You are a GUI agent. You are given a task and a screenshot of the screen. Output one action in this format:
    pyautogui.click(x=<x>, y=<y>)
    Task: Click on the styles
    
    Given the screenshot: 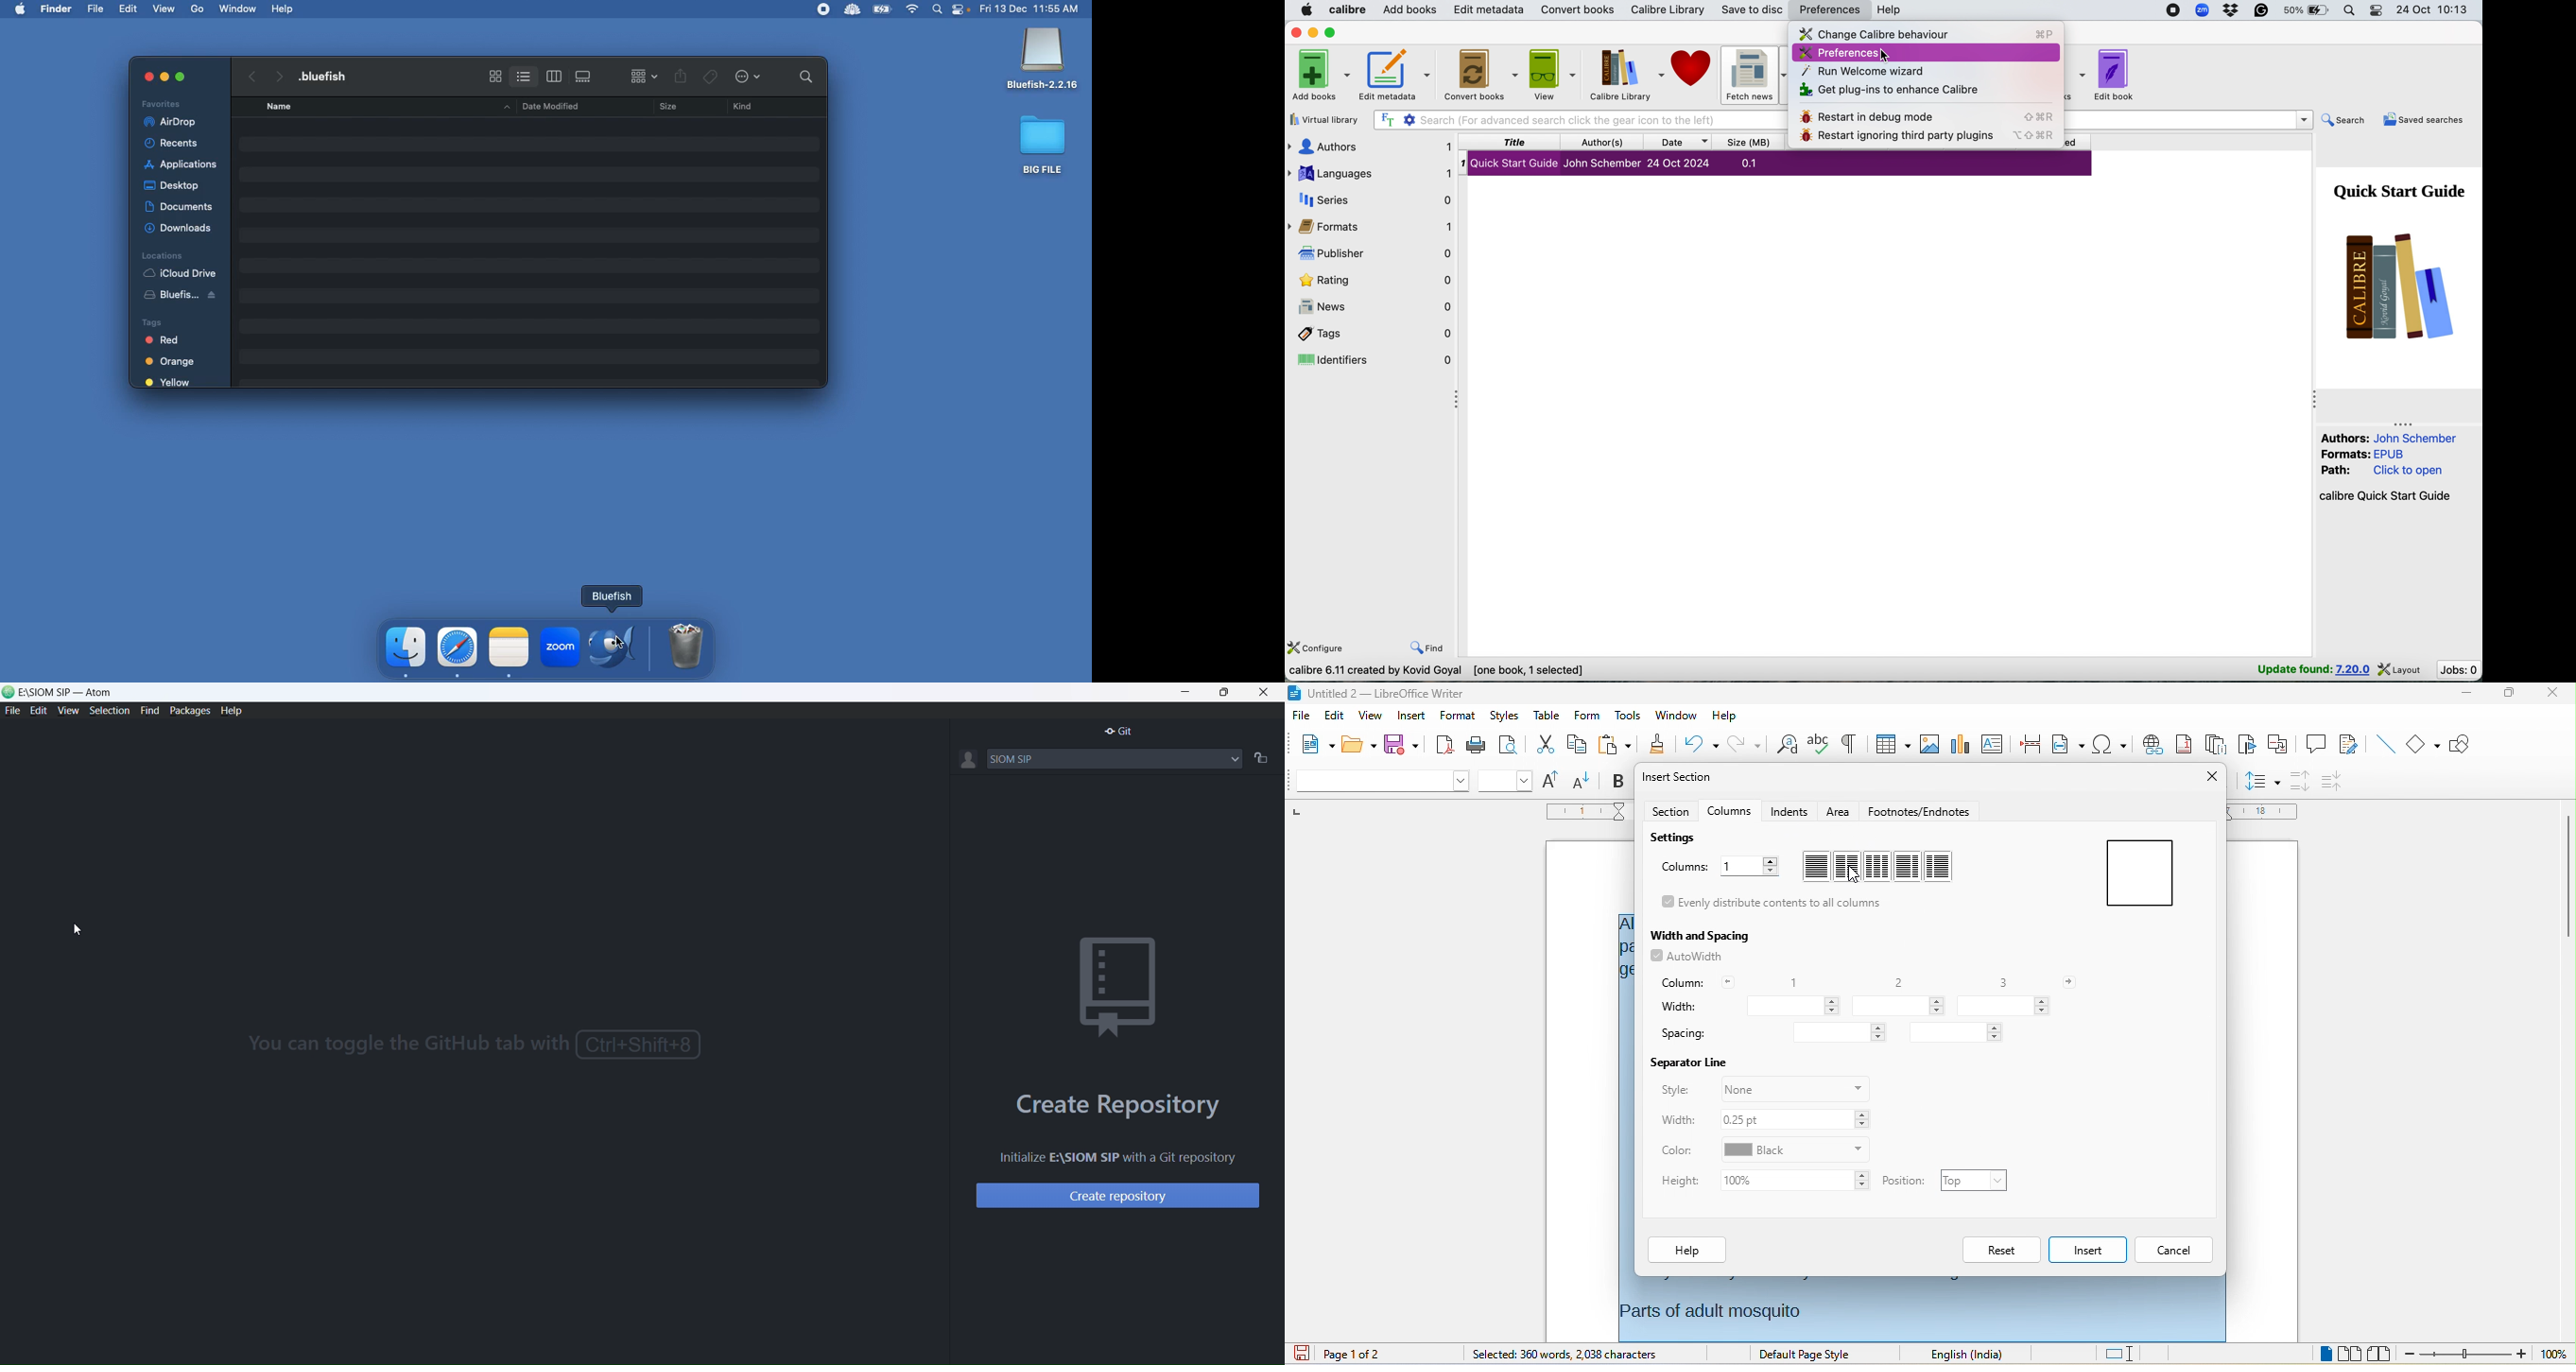 What is the action you would take?
    pyautogui.click(x=1505, y=715)
    